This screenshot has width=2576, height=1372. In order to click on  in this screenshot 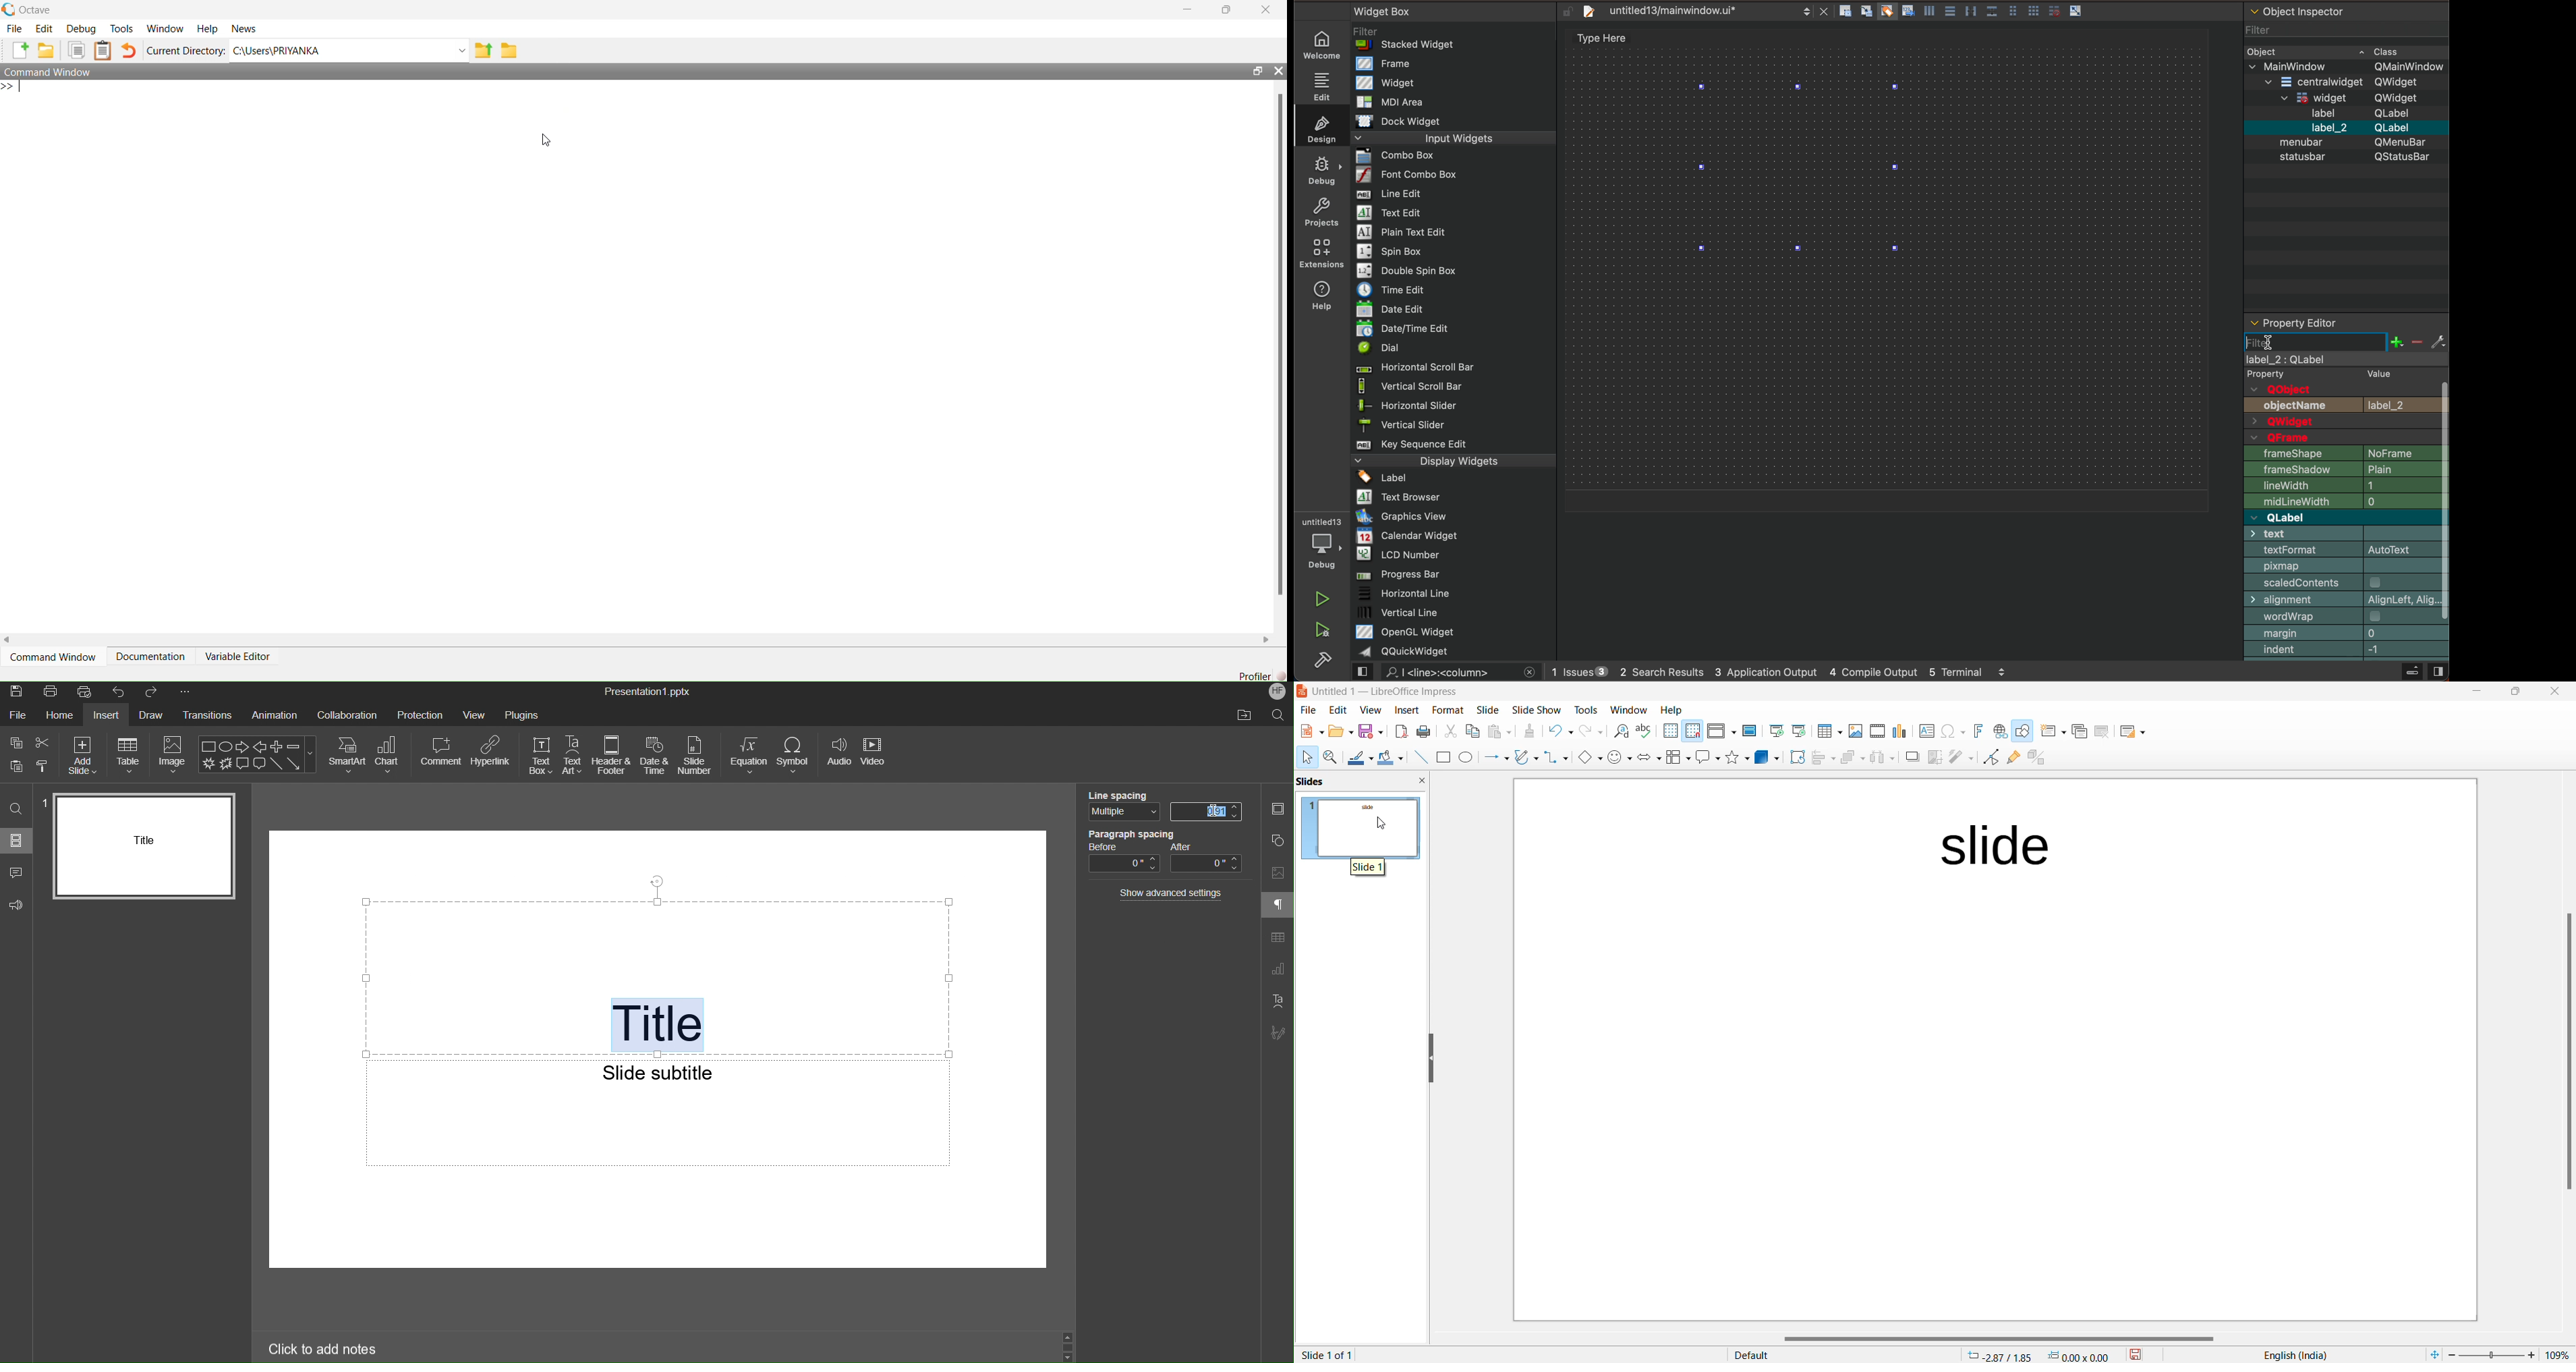, I will do `click(2345, 582)`.